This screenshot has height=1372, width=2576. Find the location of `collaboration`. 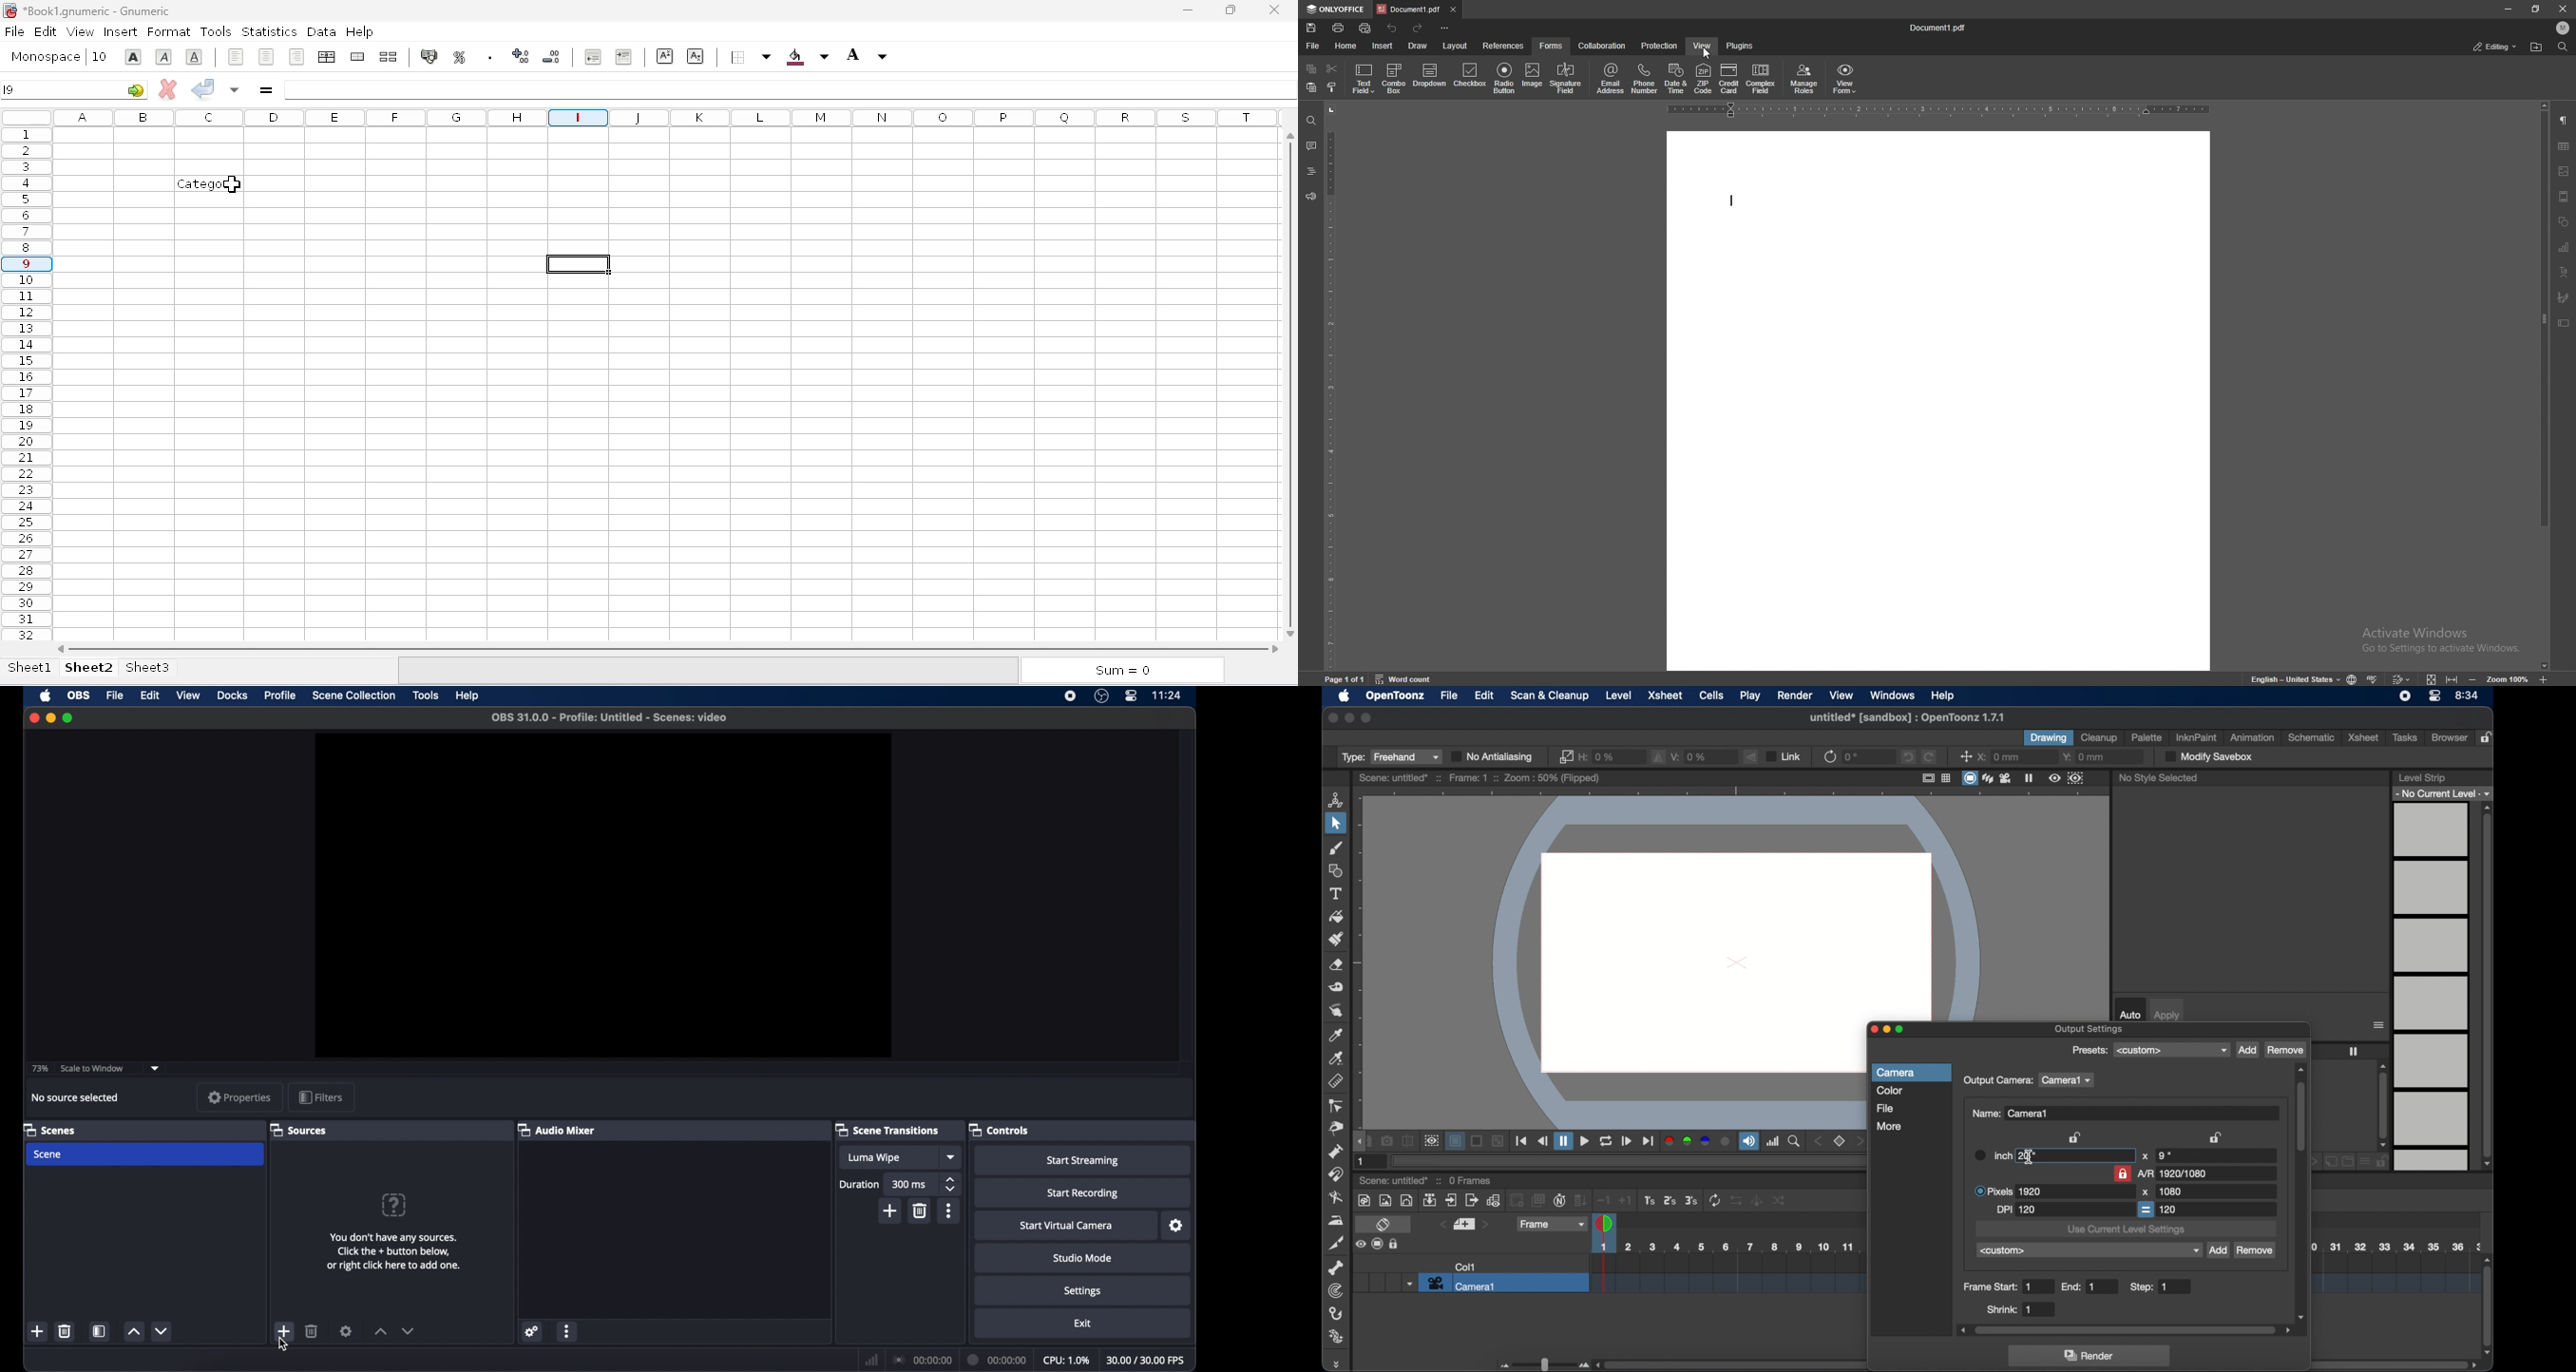

collaboration is located at coordinates (1604, 47).